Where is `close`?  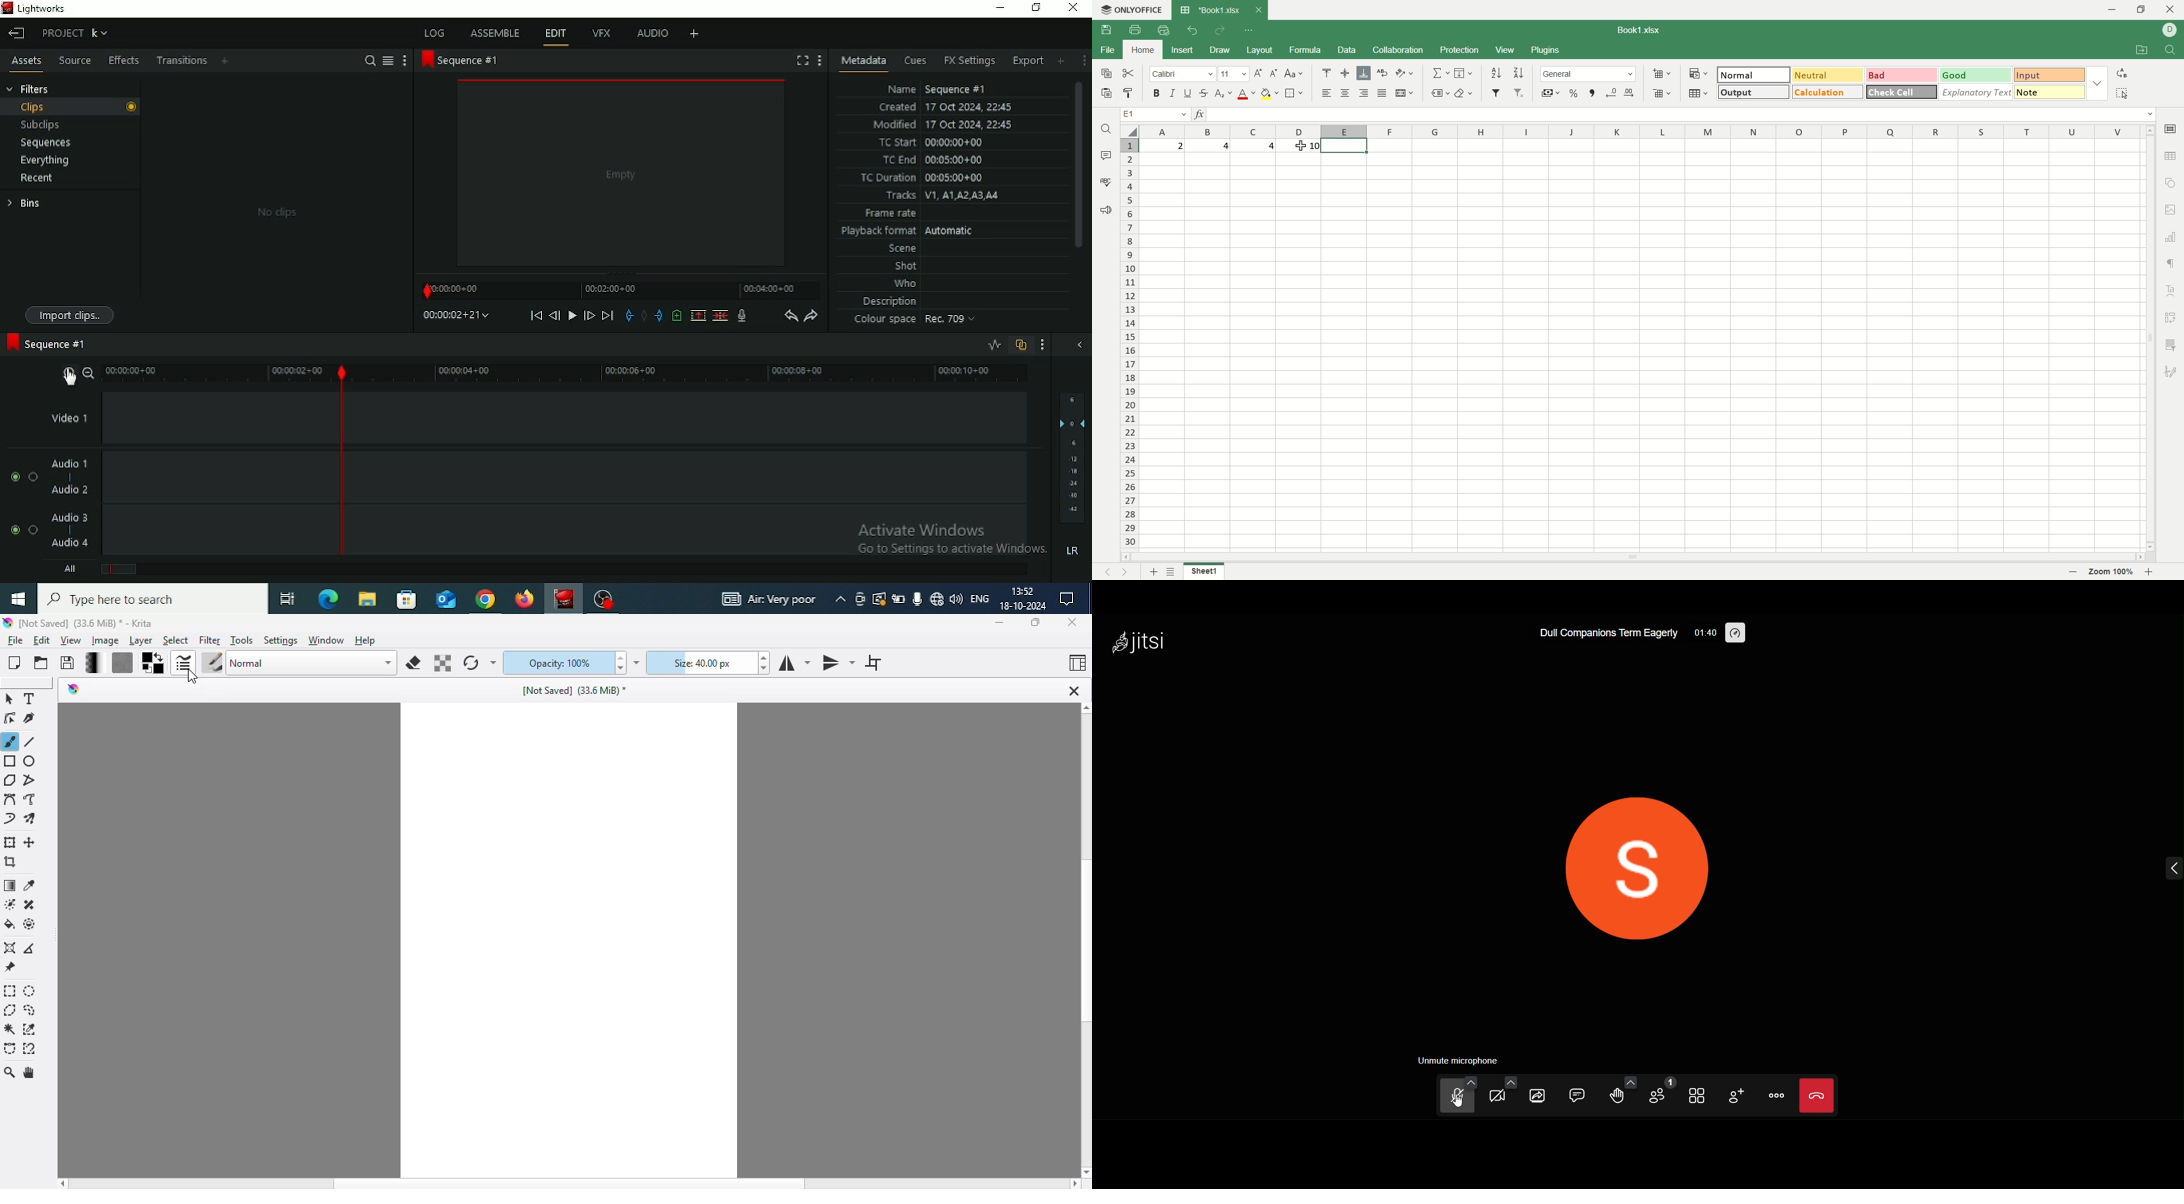
close is located at coordinates (2169, 10).